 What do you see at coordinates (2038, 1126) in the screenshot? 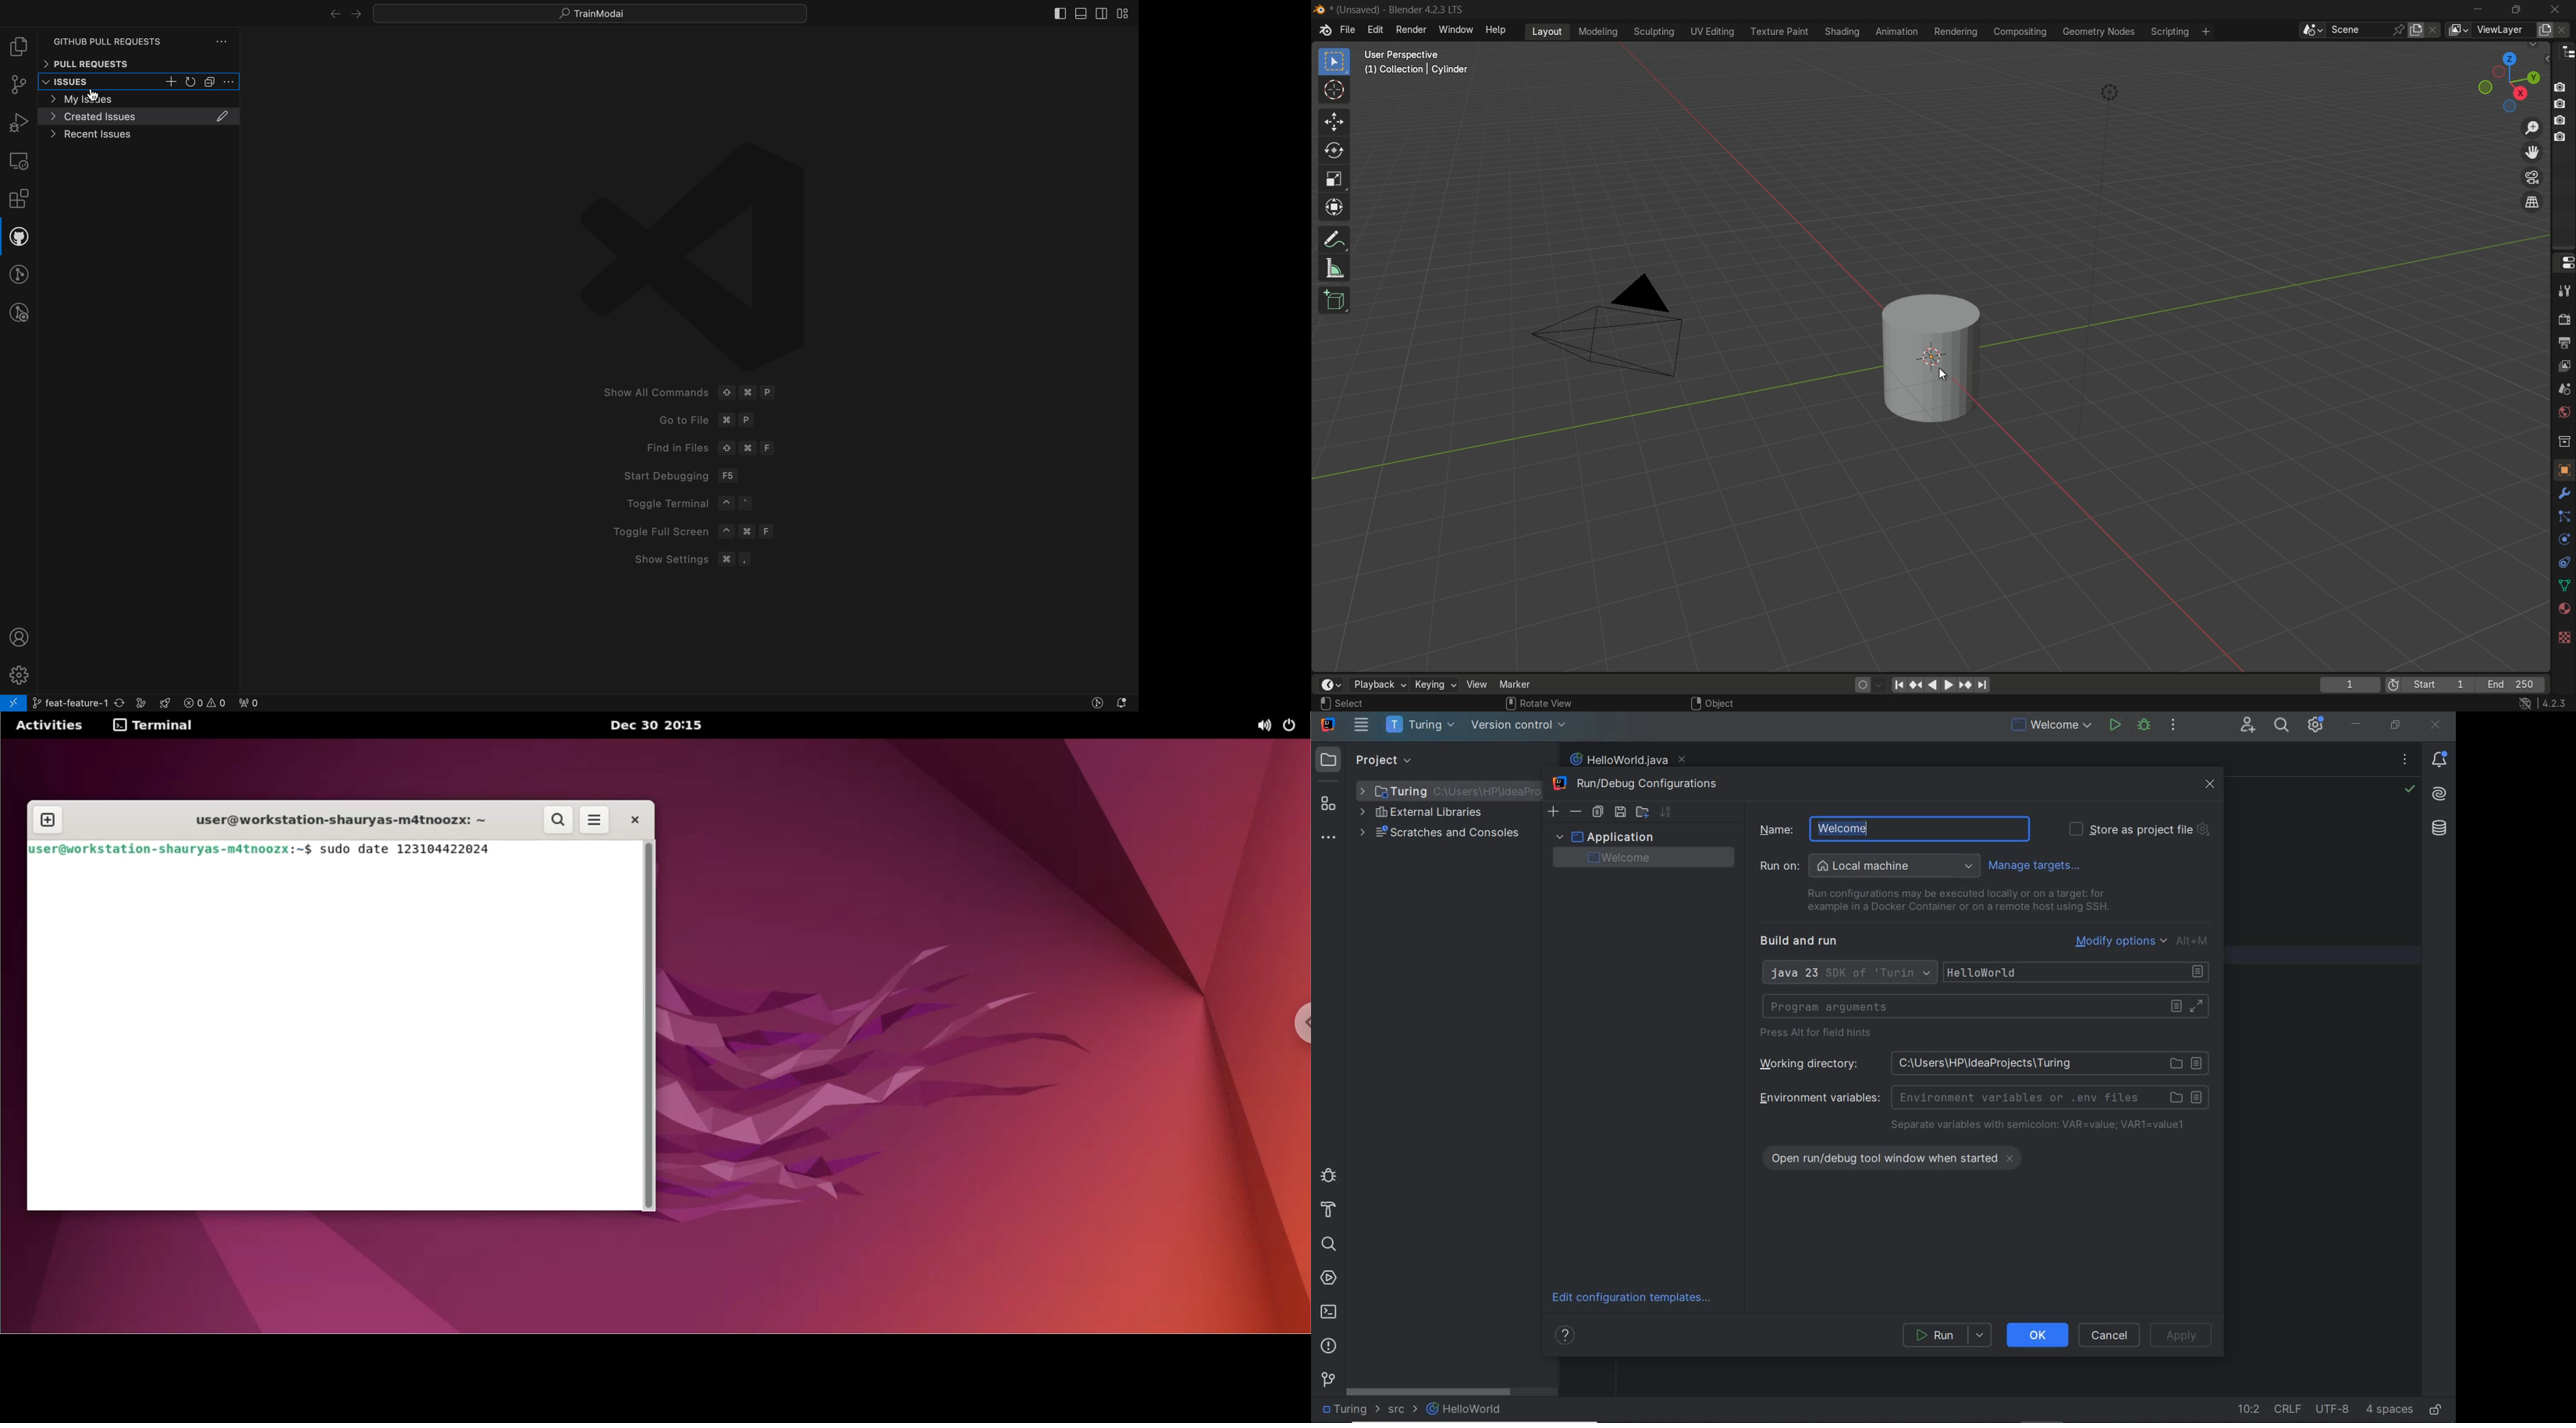
I see `separate variables` at bounding box center [2038, 1126].